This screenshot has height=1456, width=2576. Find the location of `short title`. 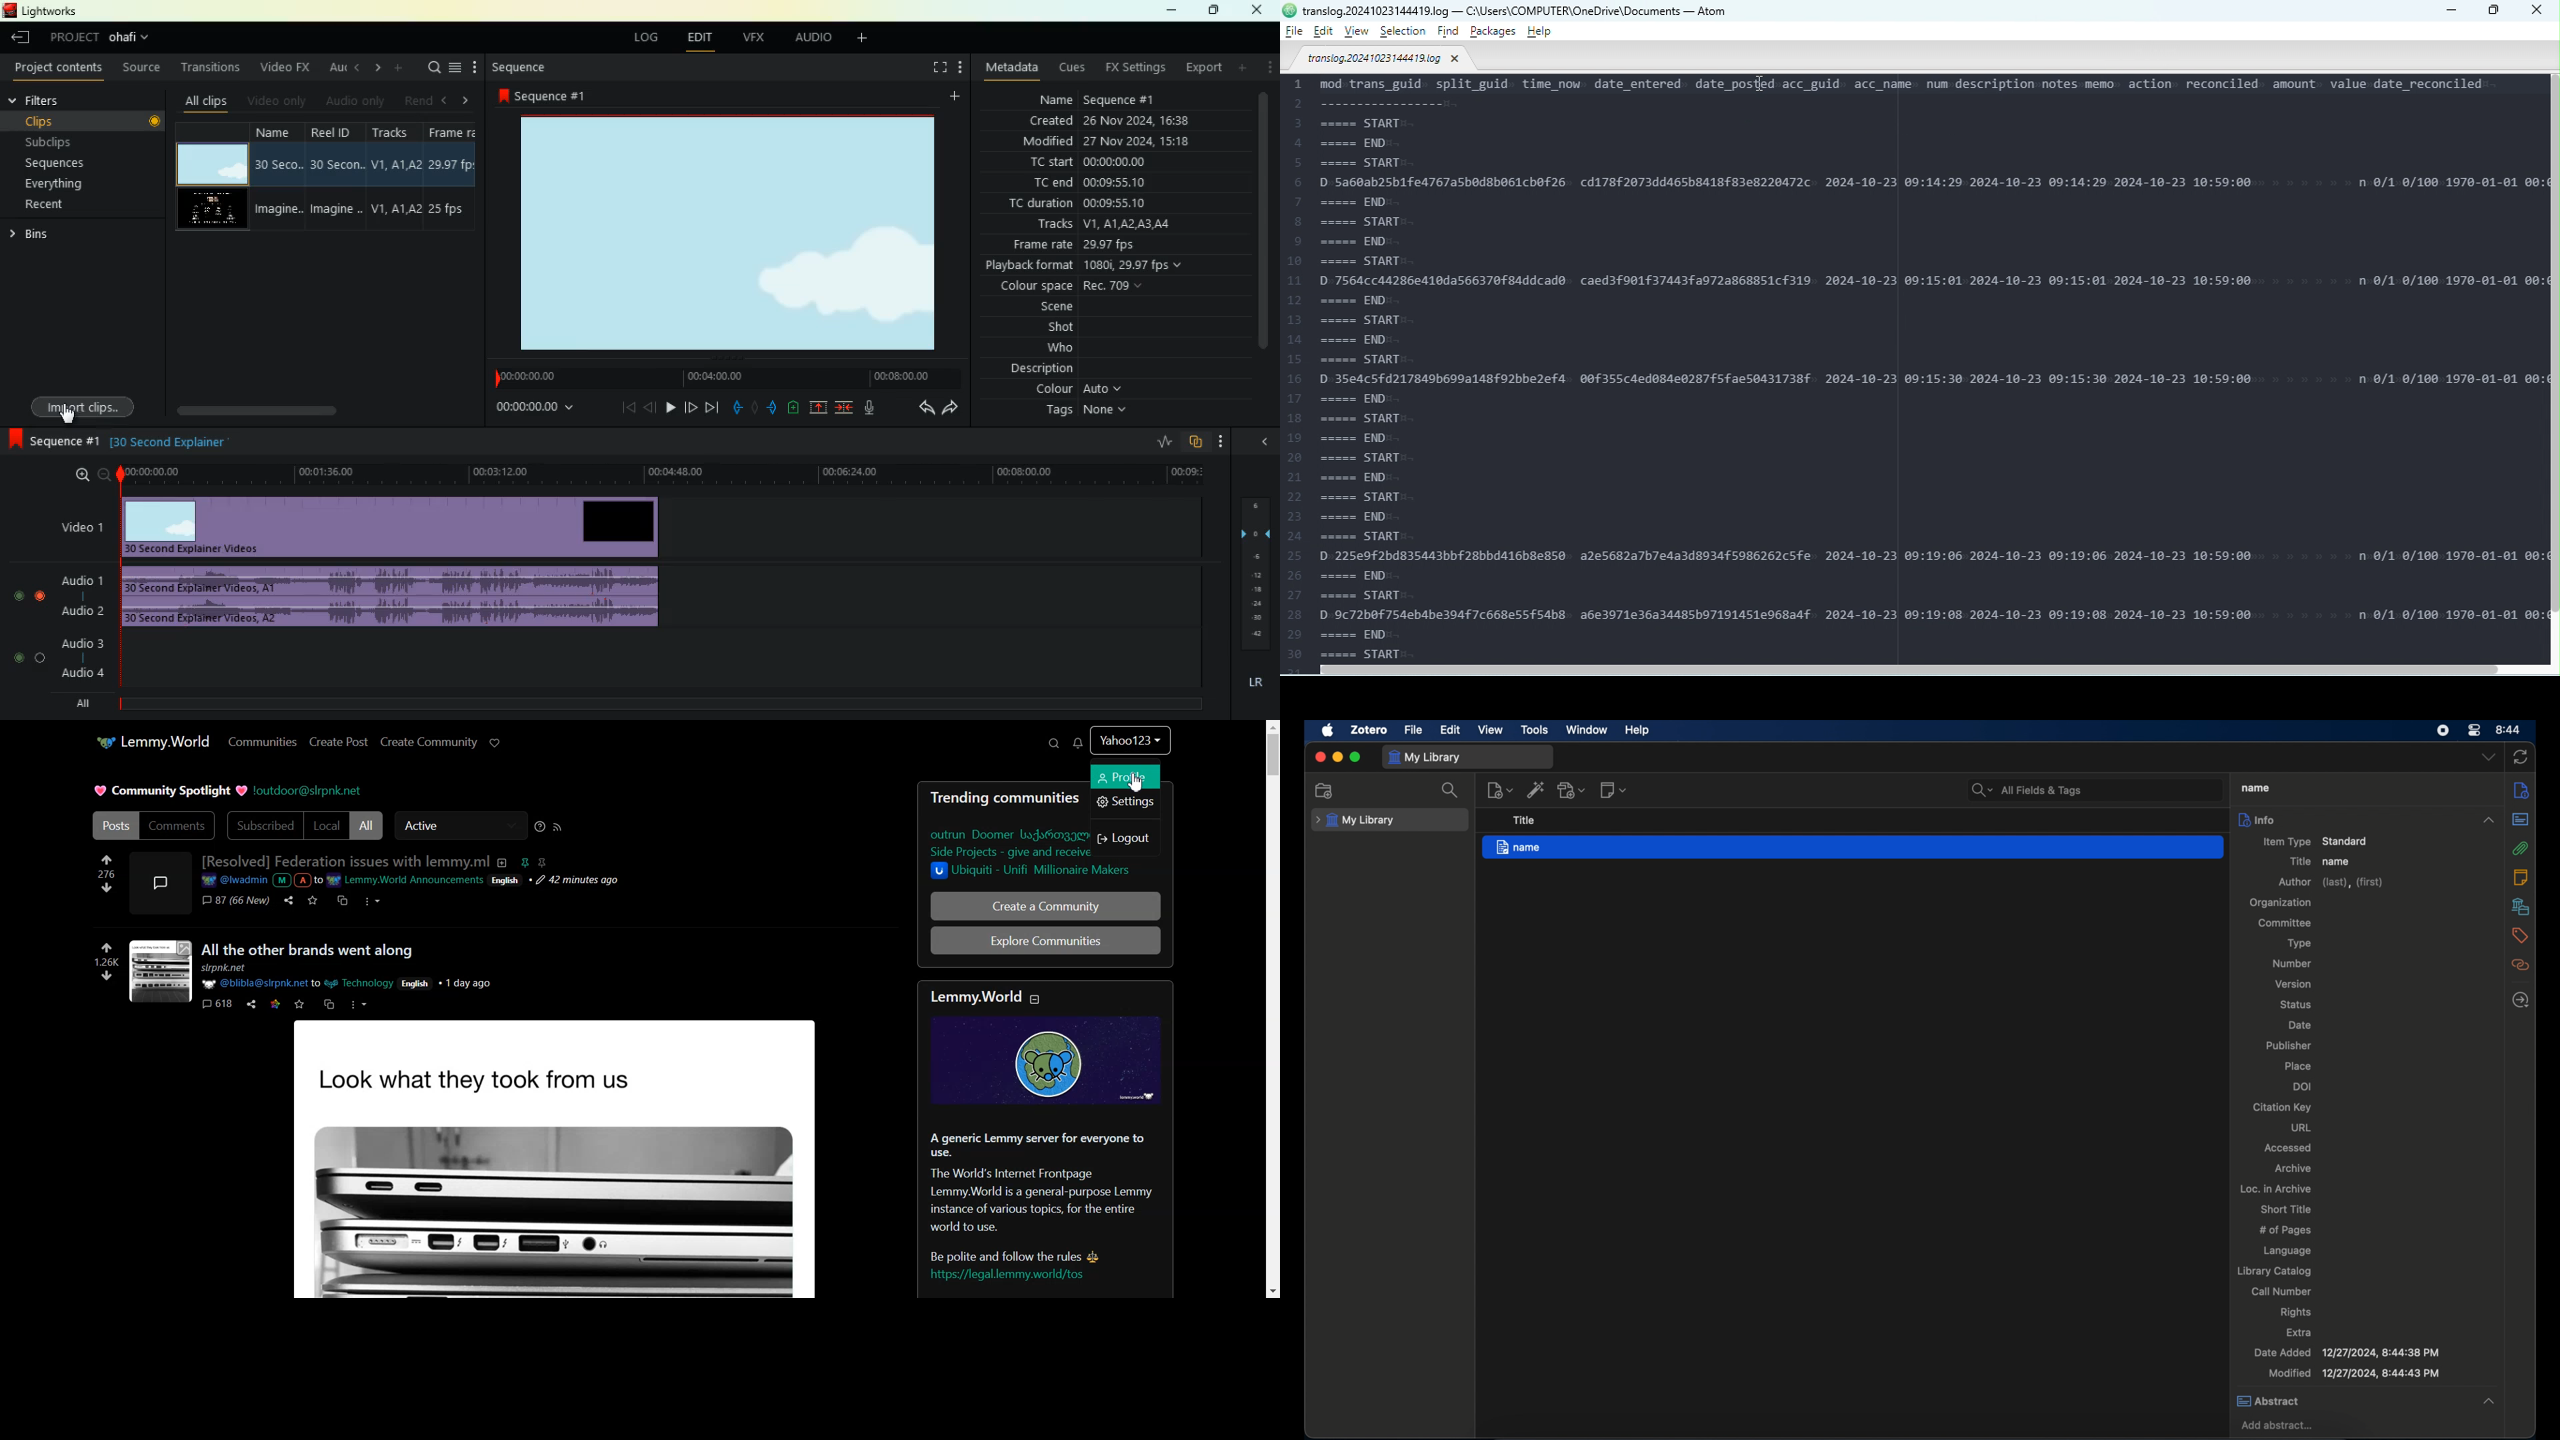

short title is located at coordinates (2285, 1209).